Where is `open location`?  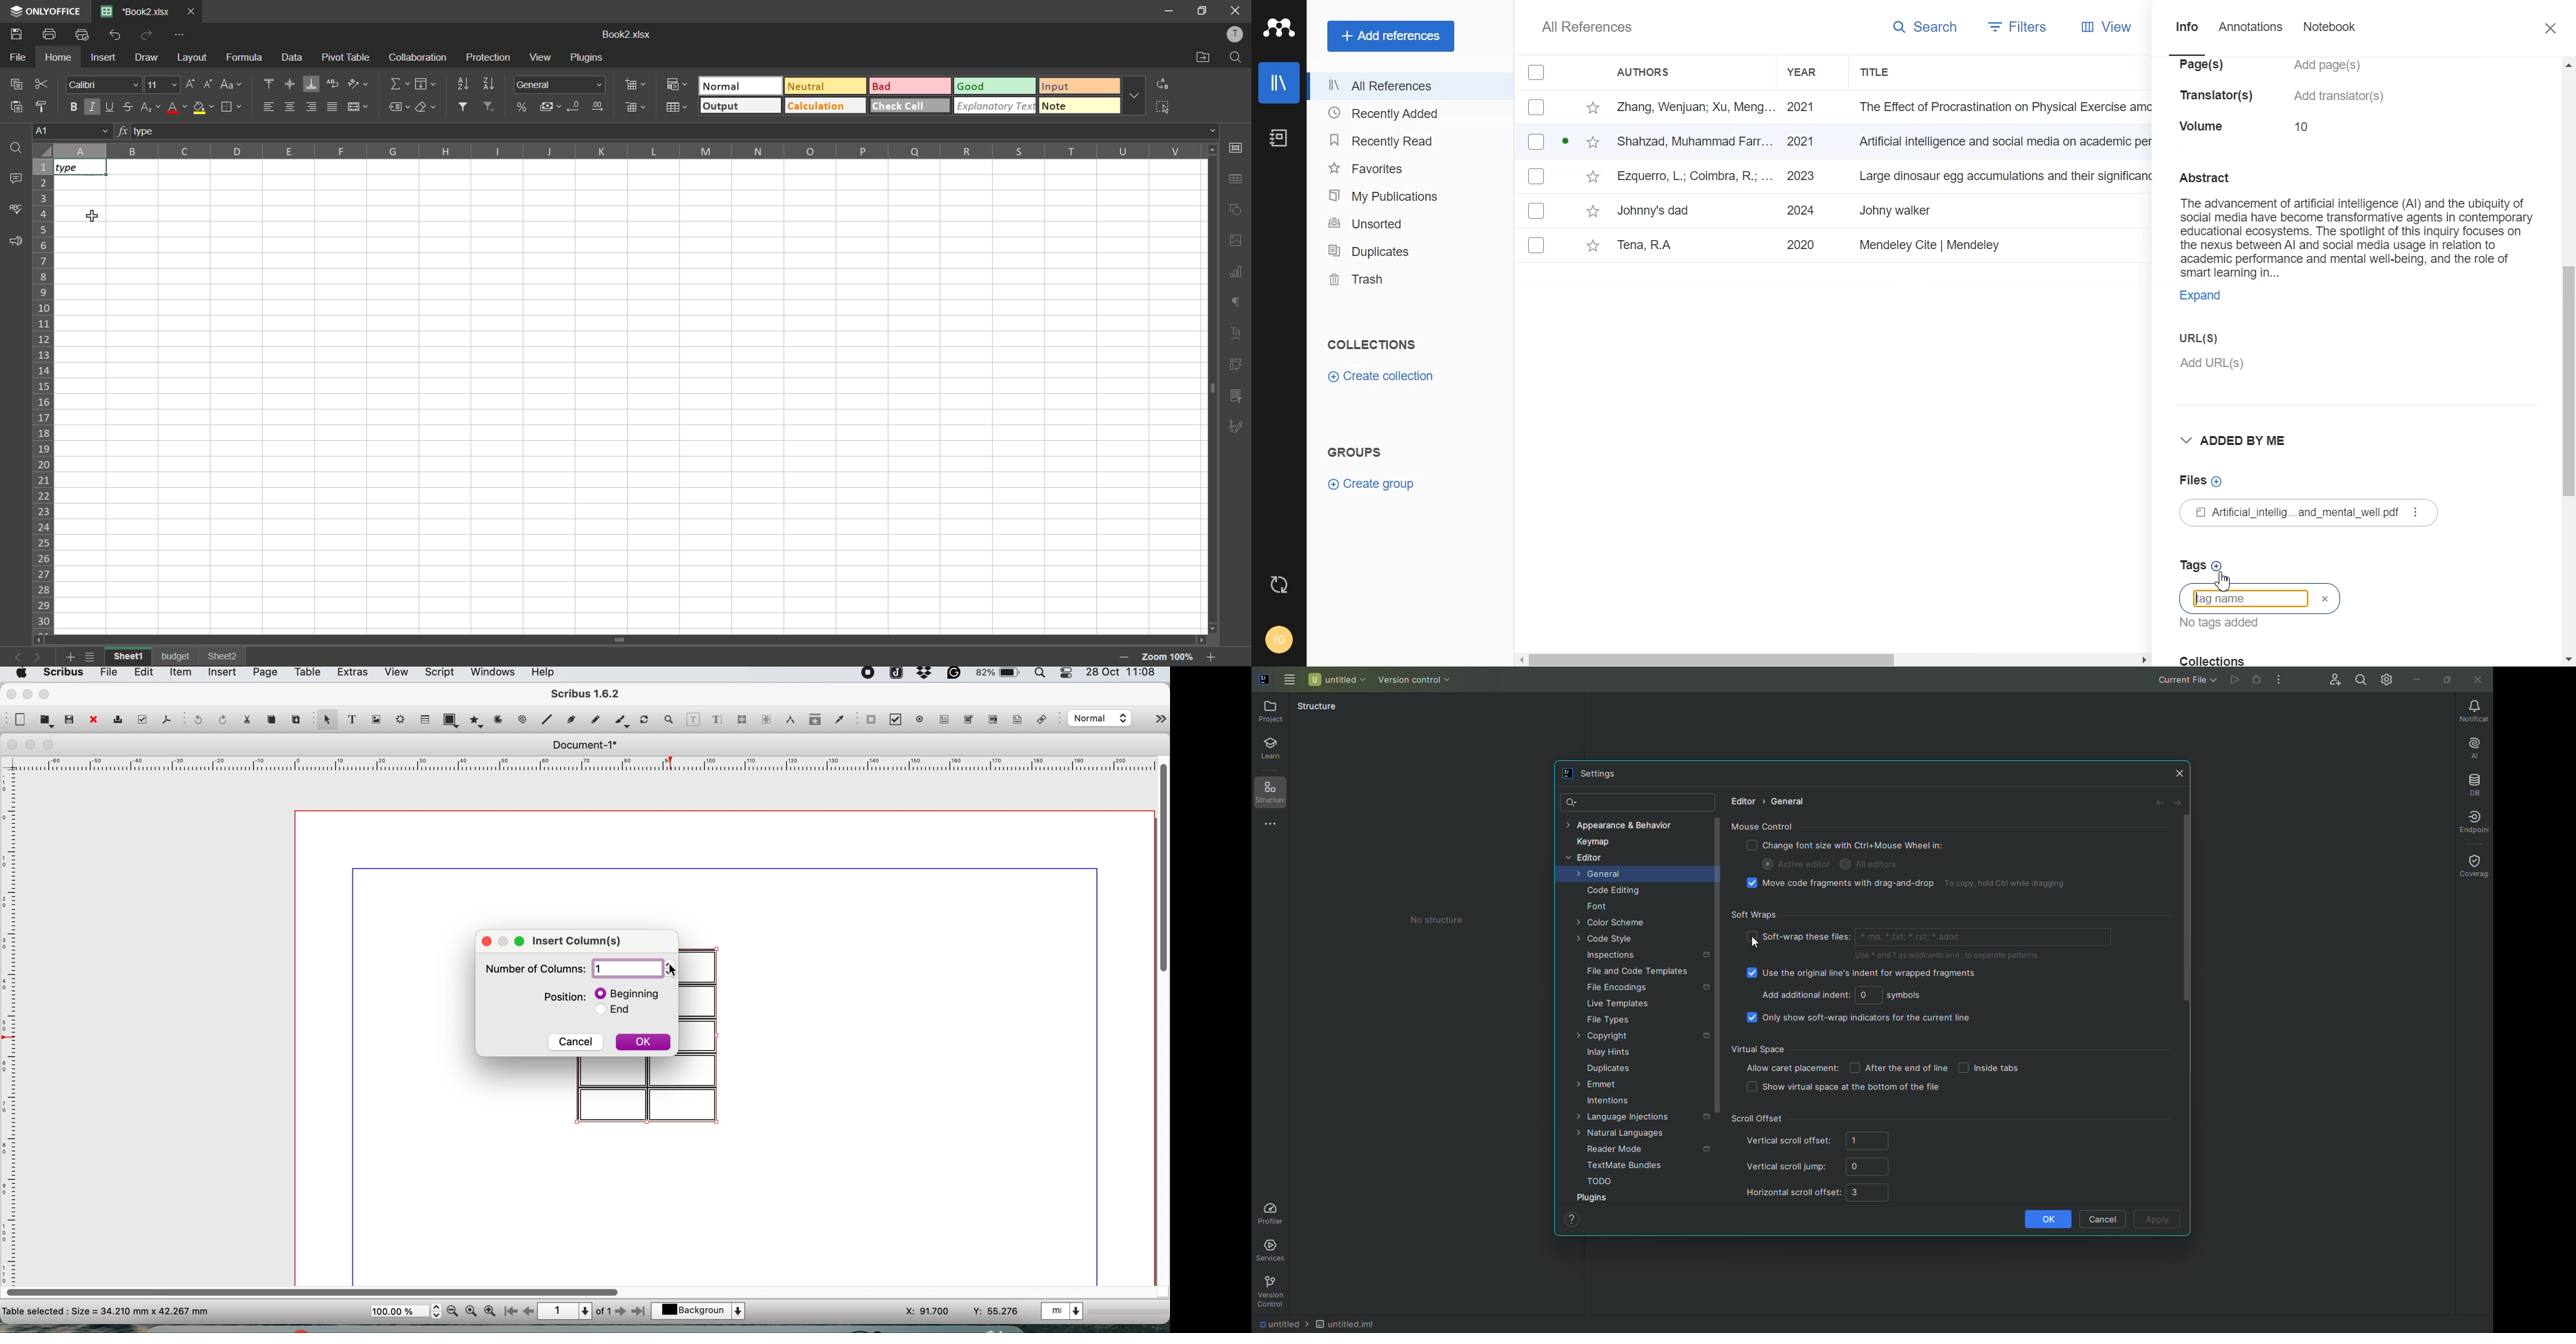
open location is located at coordinates (1204, 56).